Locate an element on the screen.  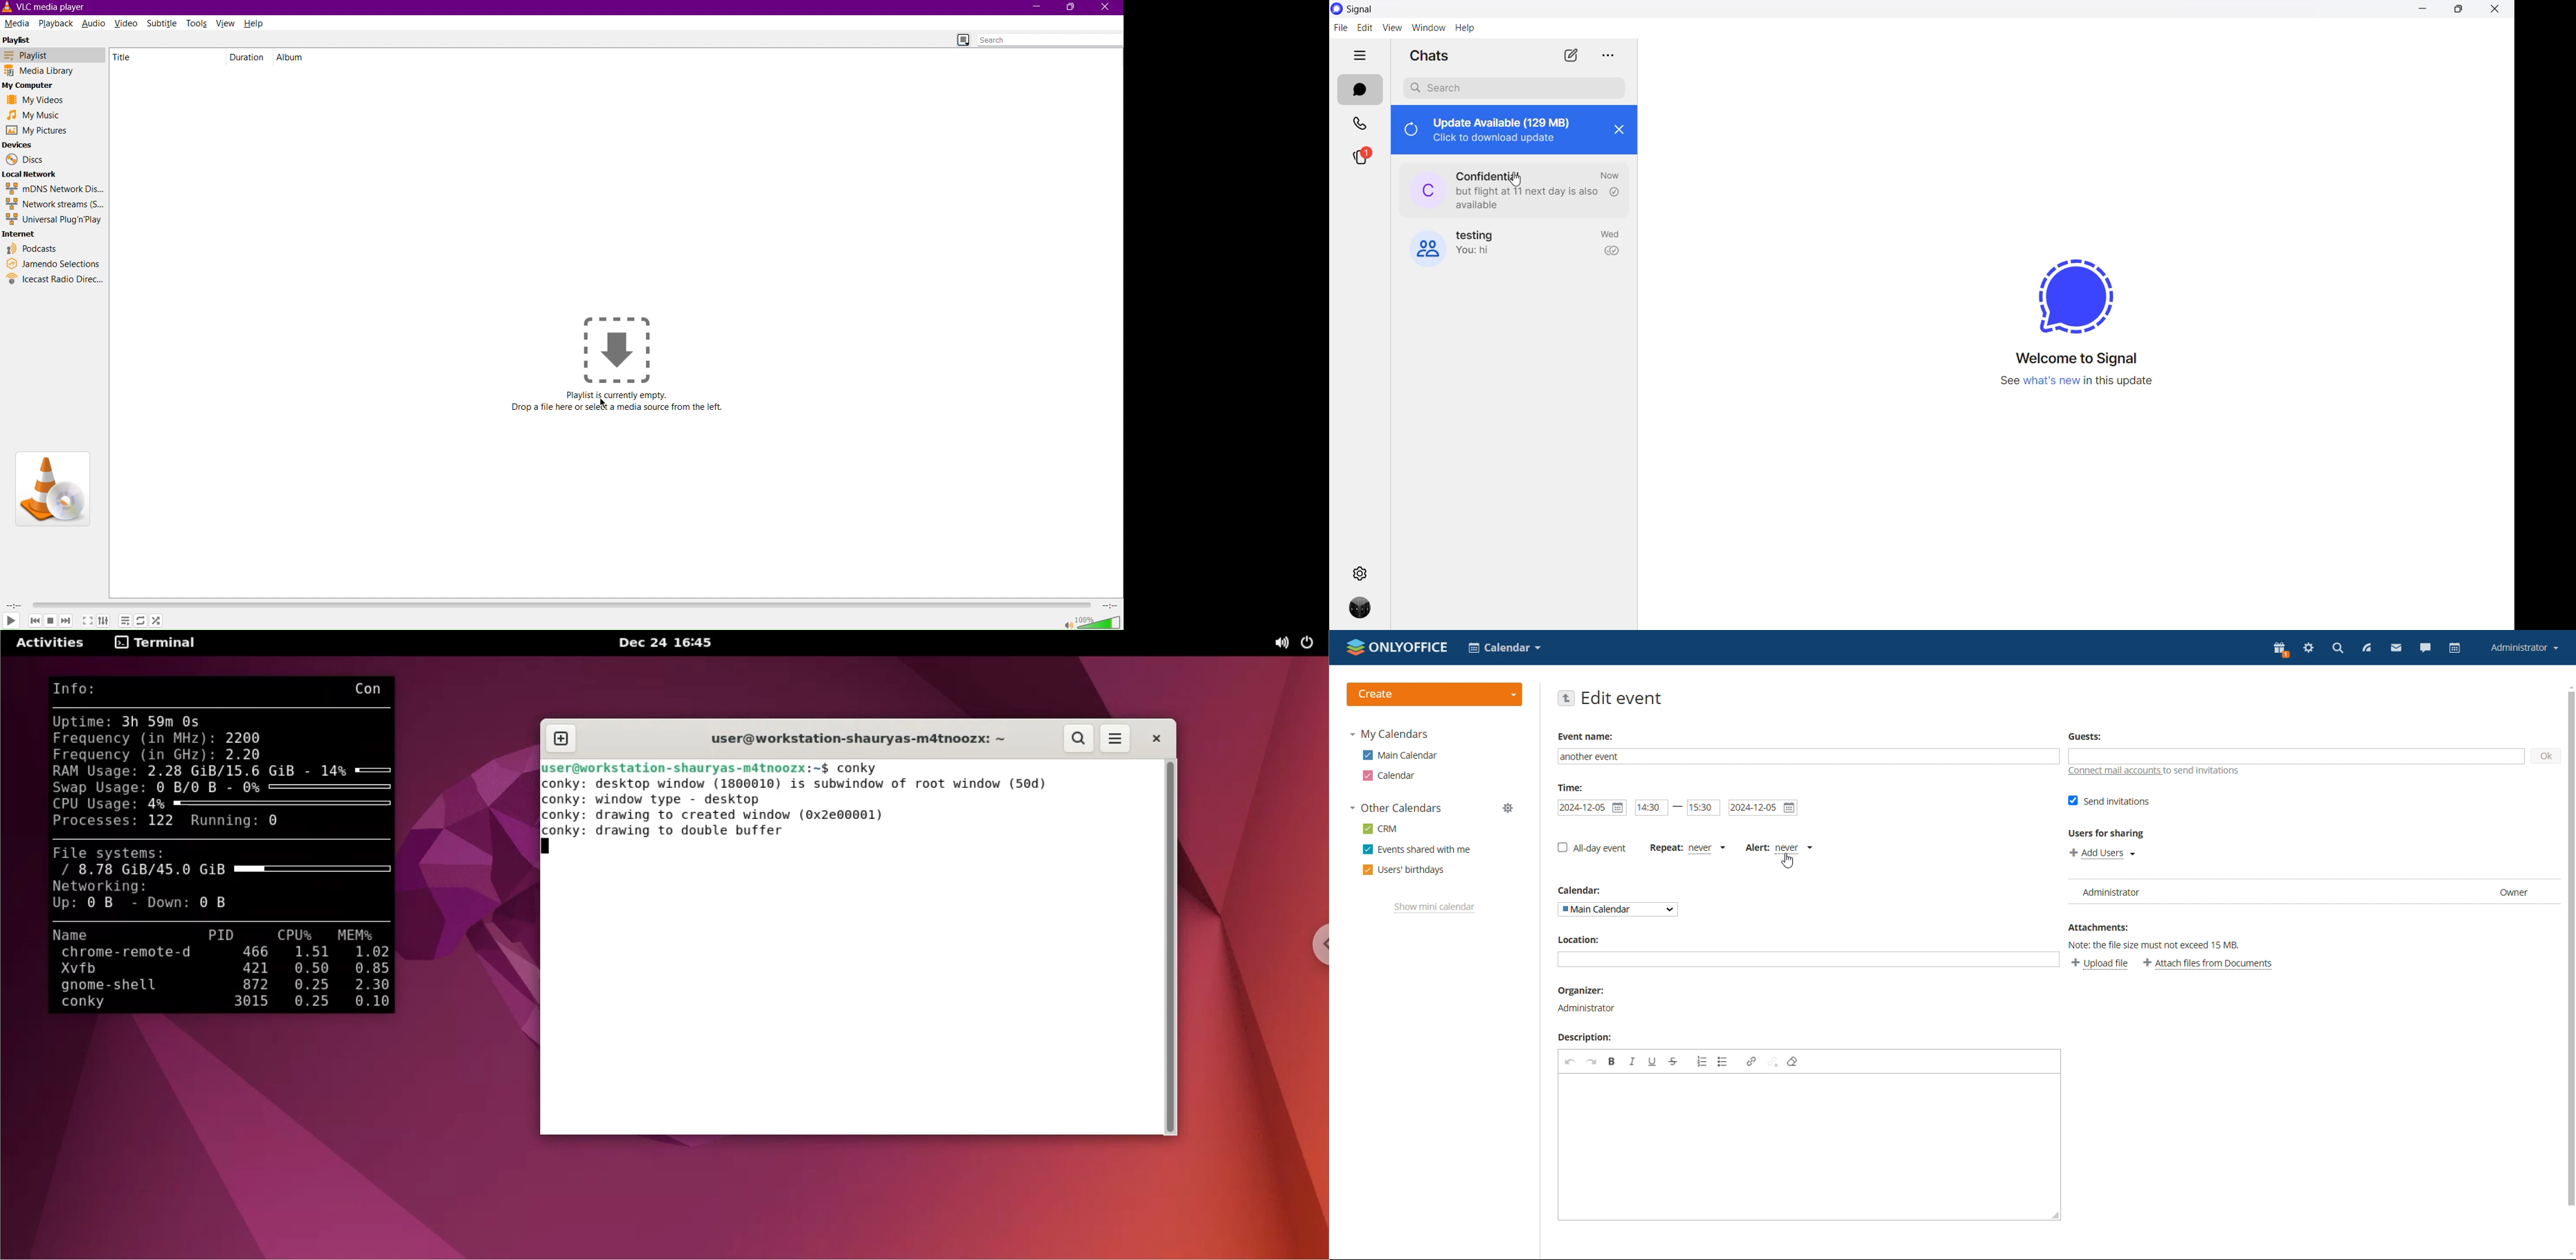
profile pictures is located at coordinates (1428, 189).